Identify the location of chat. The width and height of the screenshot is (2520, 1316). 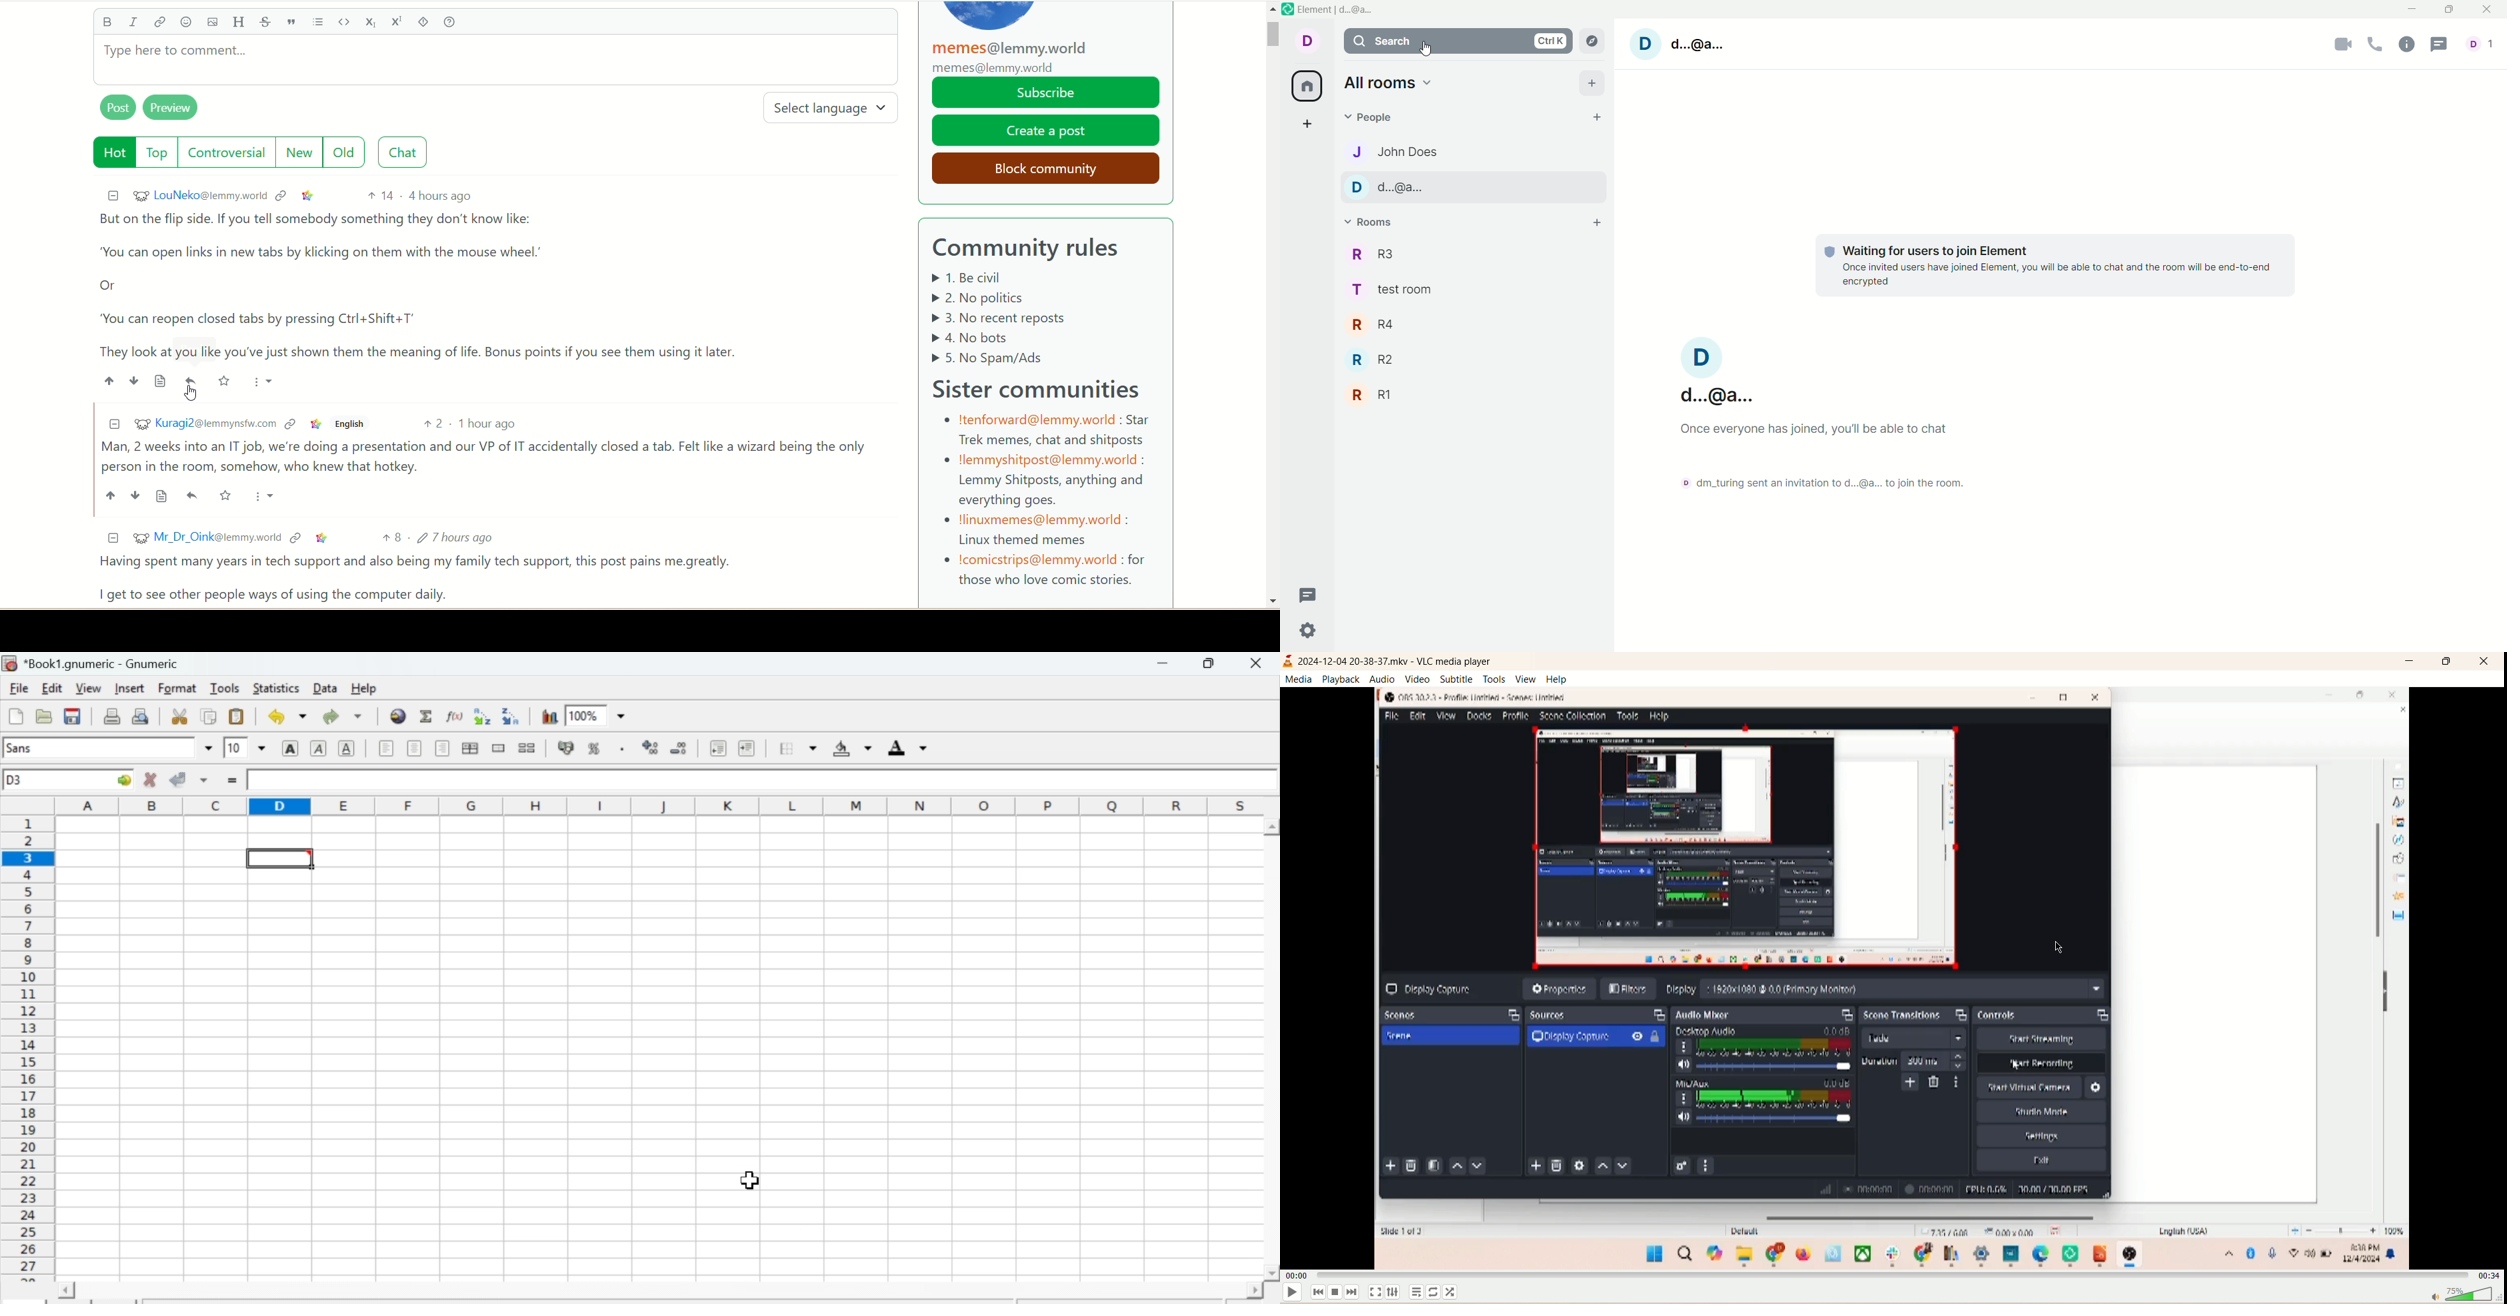
(407, 153).